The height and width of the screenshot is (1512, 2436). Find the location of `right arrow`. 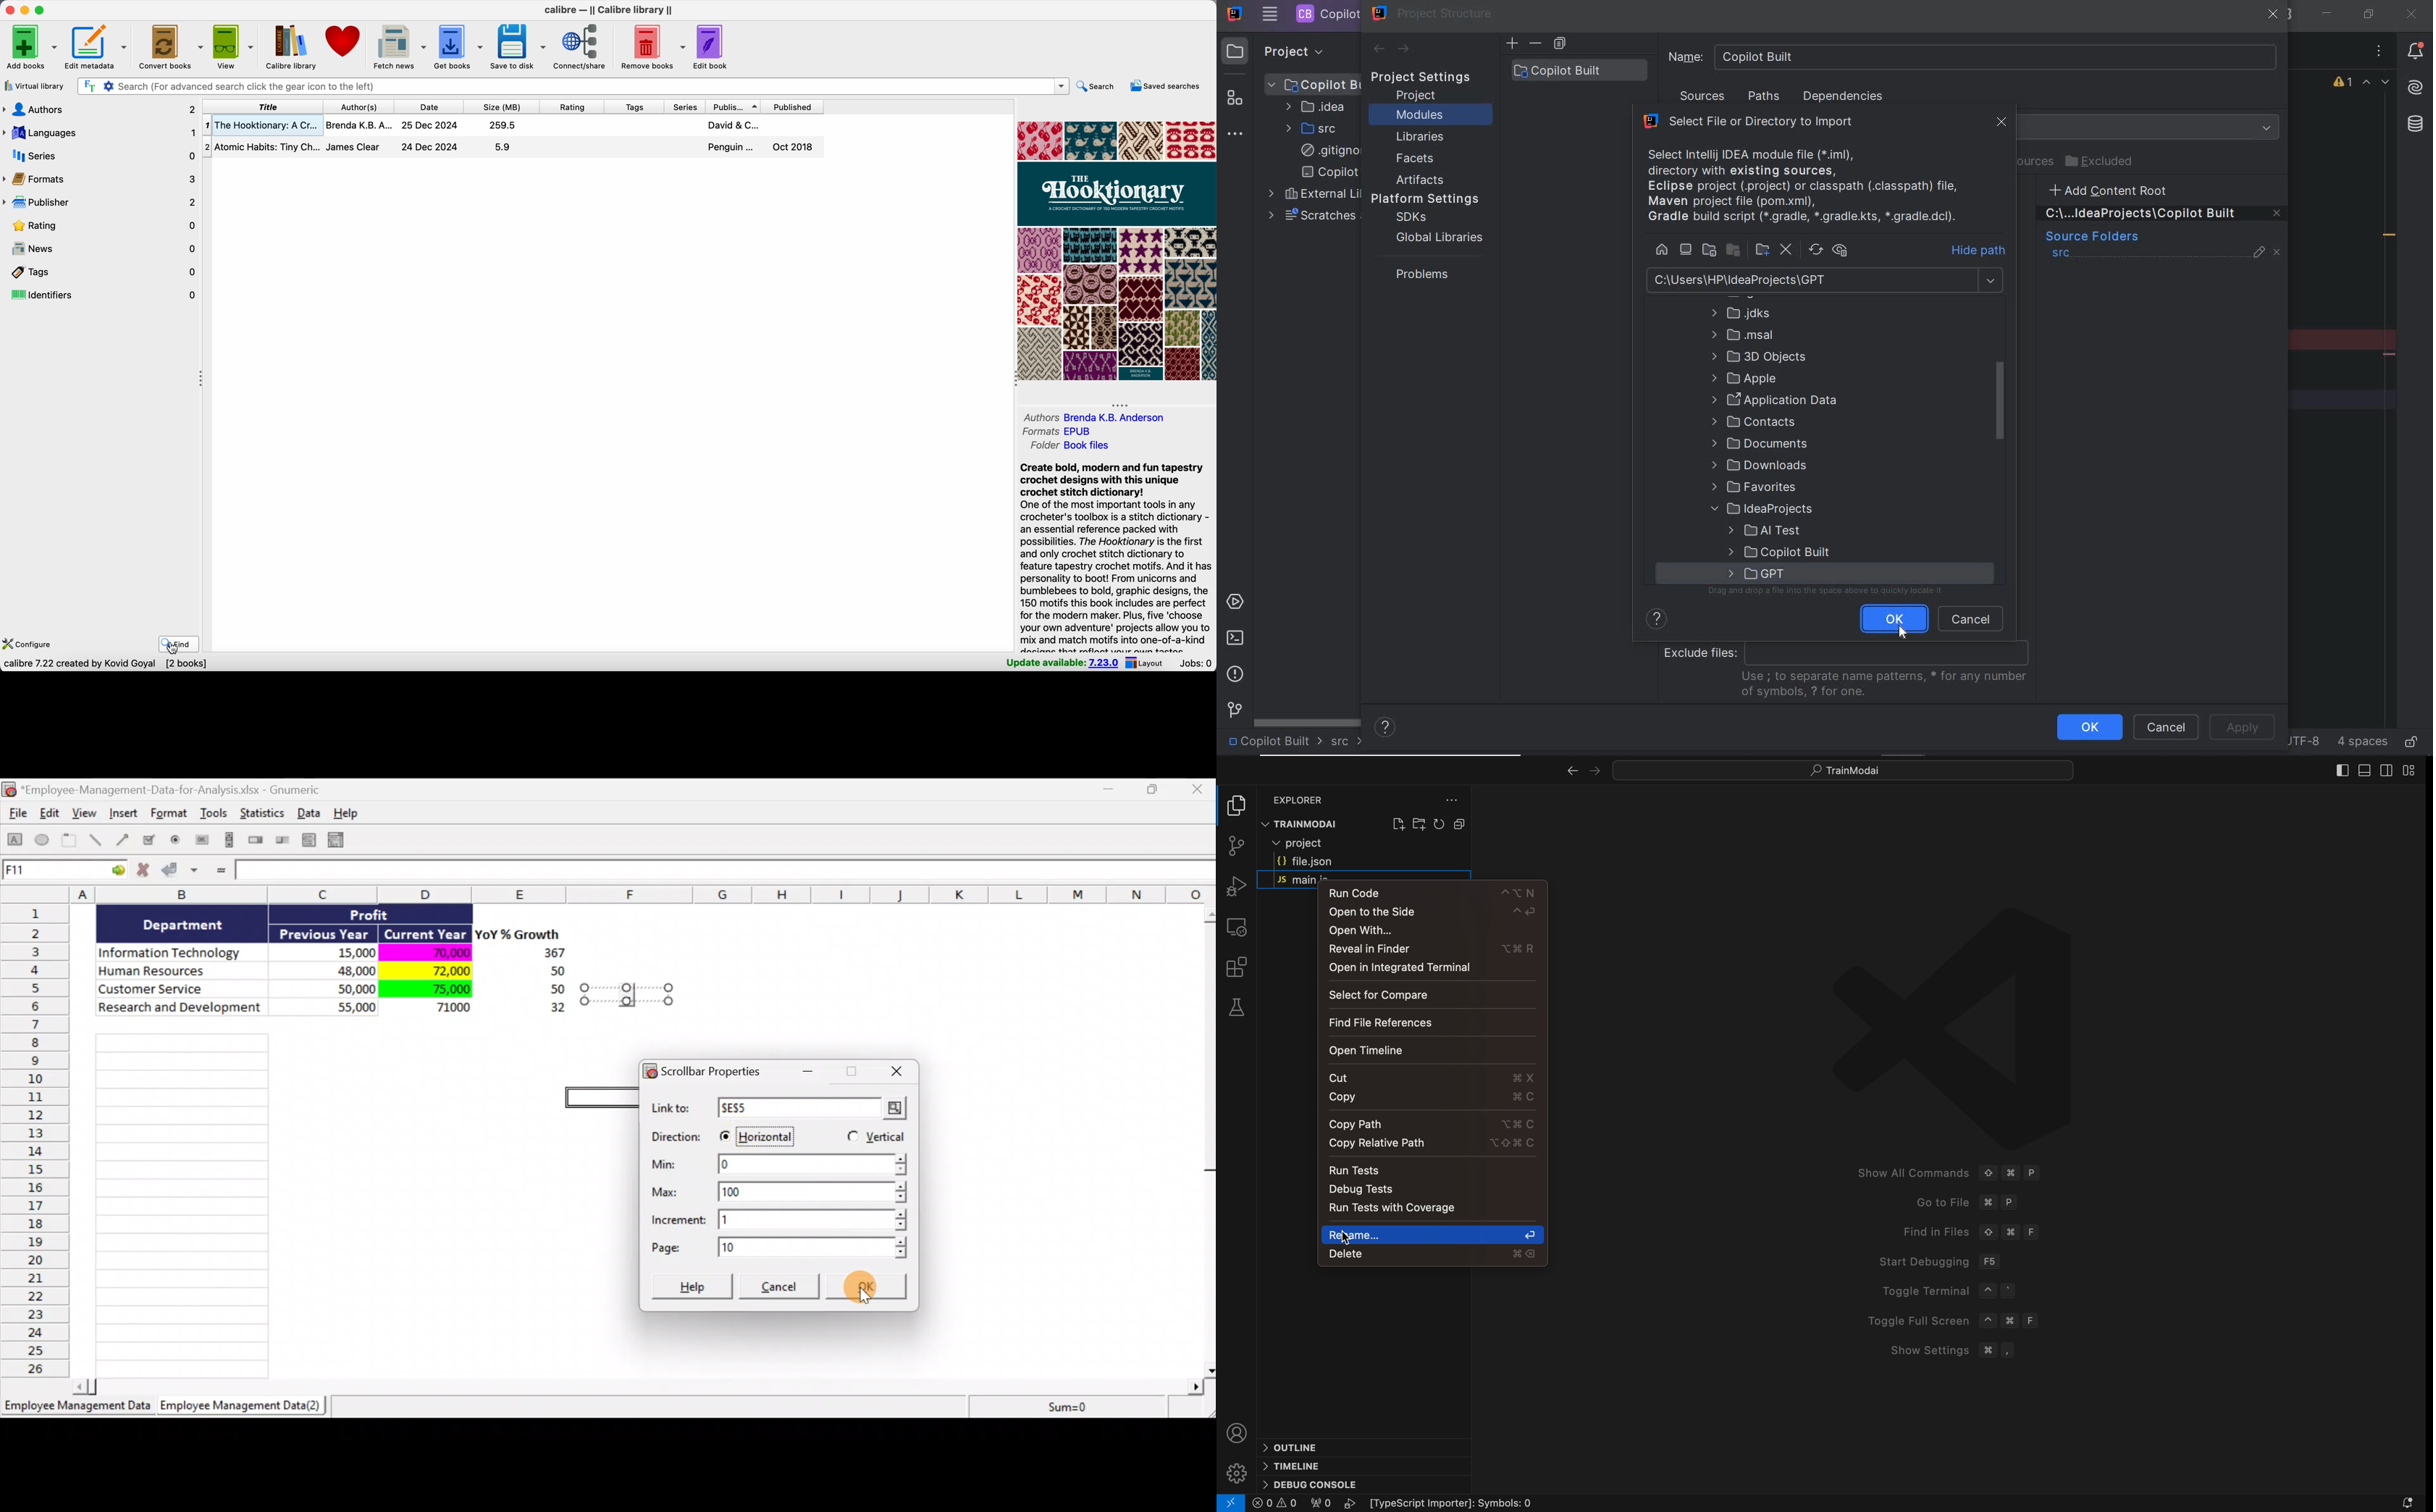

right arrow is located at coordinates (1570, 771).